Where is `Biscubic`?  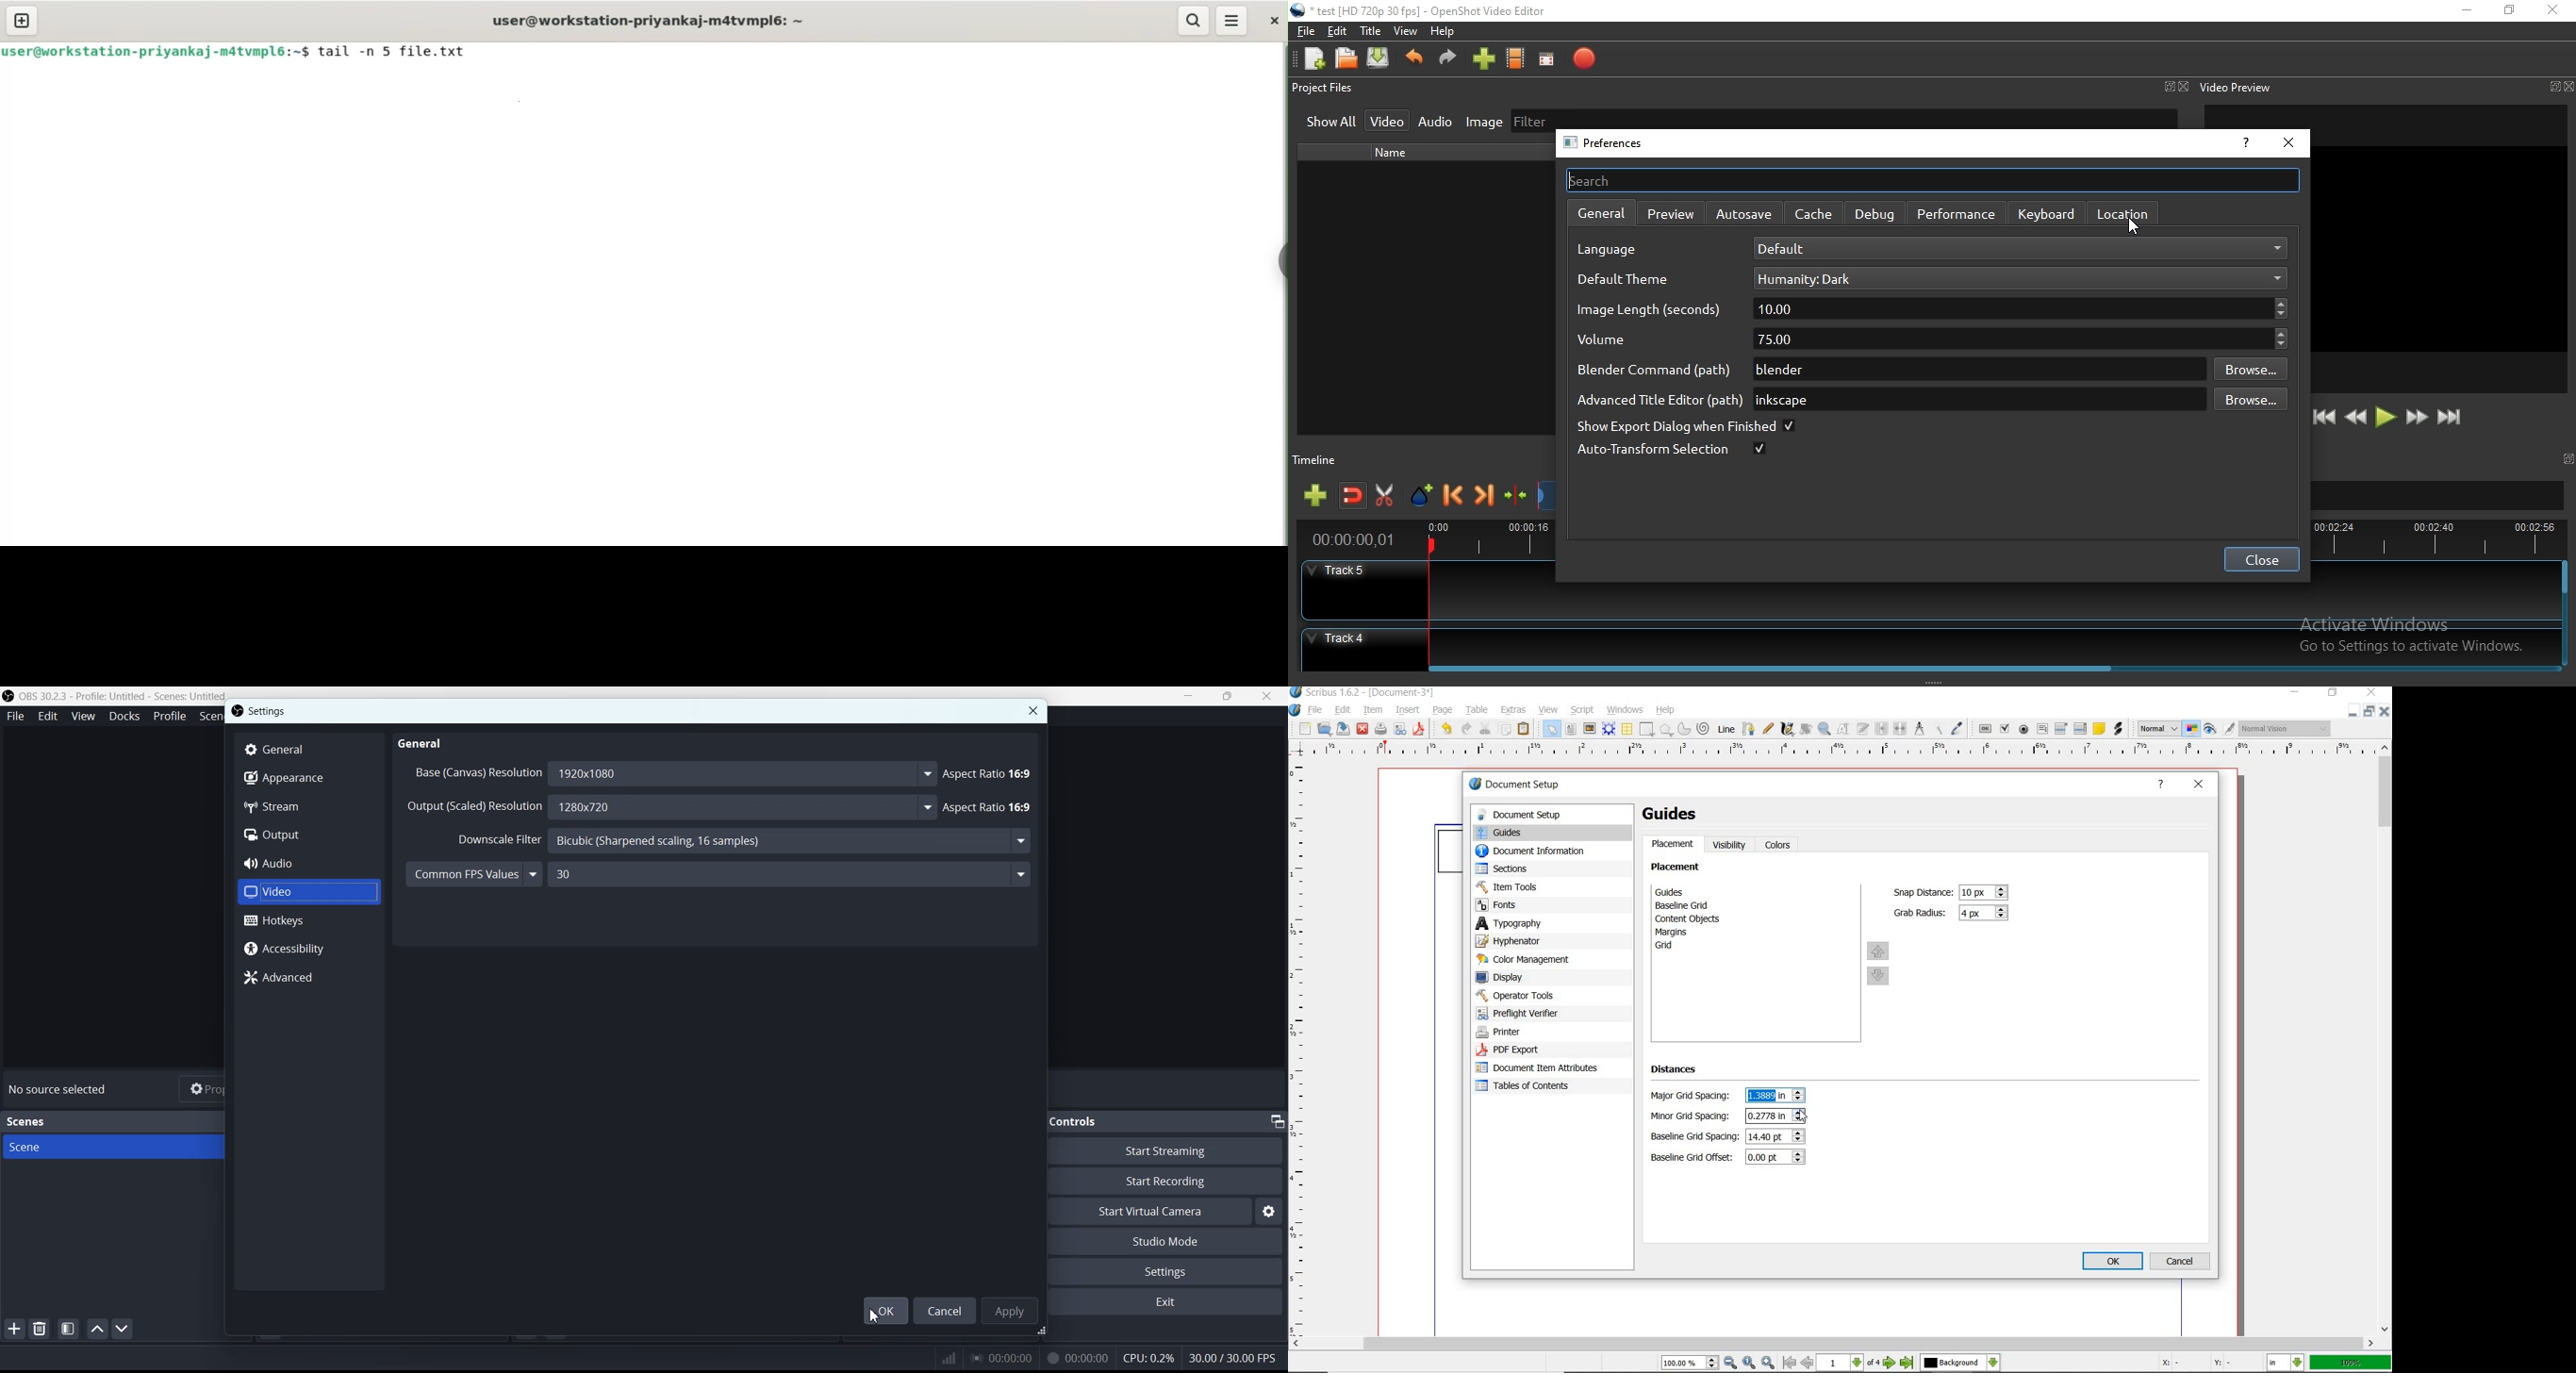
Biscubic is located at coordinates (792, 841).